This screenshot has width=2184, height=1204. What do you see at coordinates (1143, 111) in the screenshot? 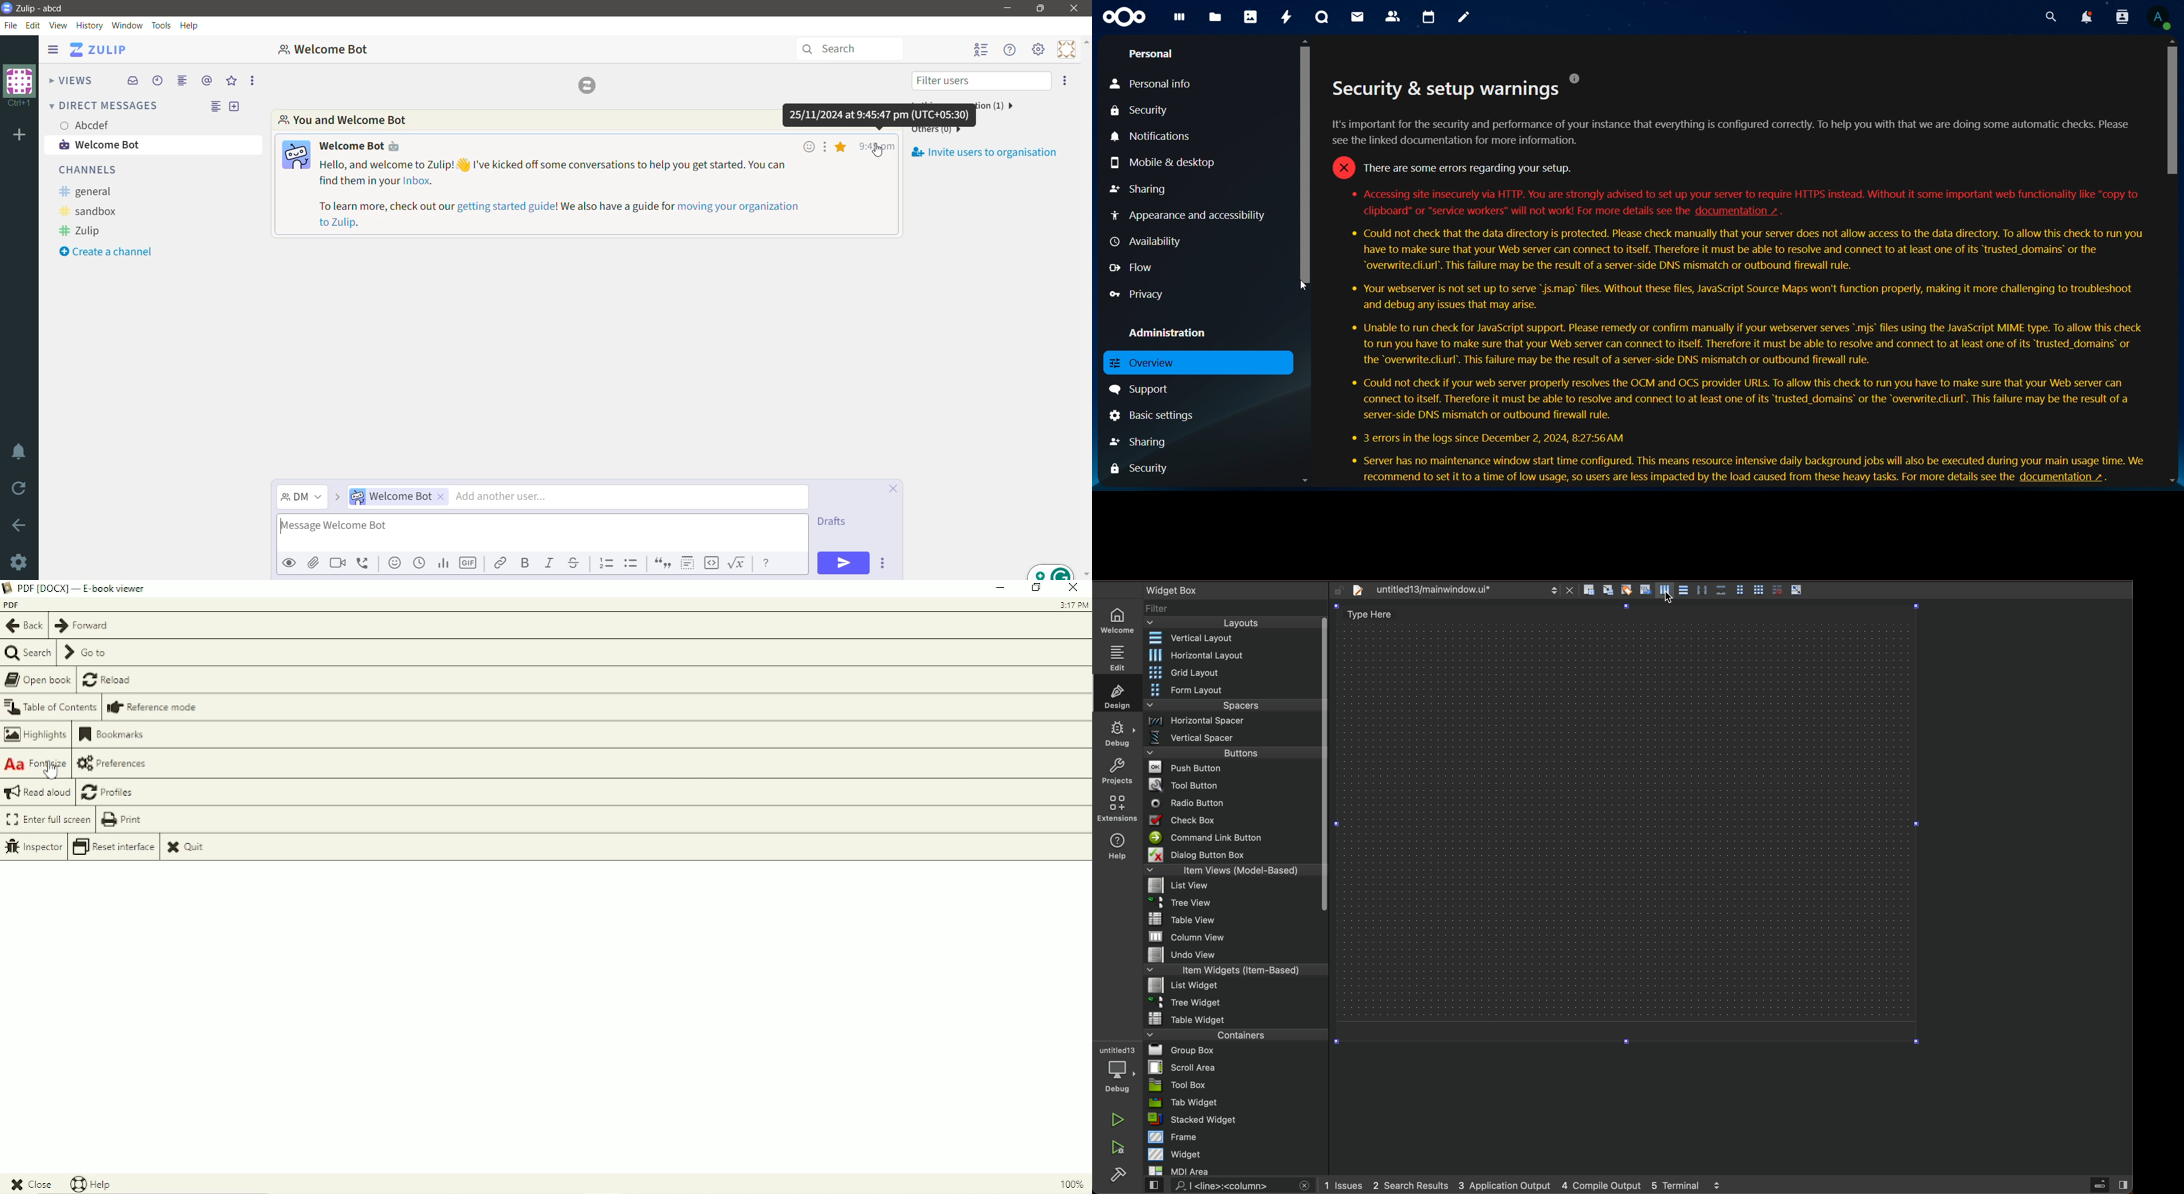
I see `security` at bounding box center [1143, 111].